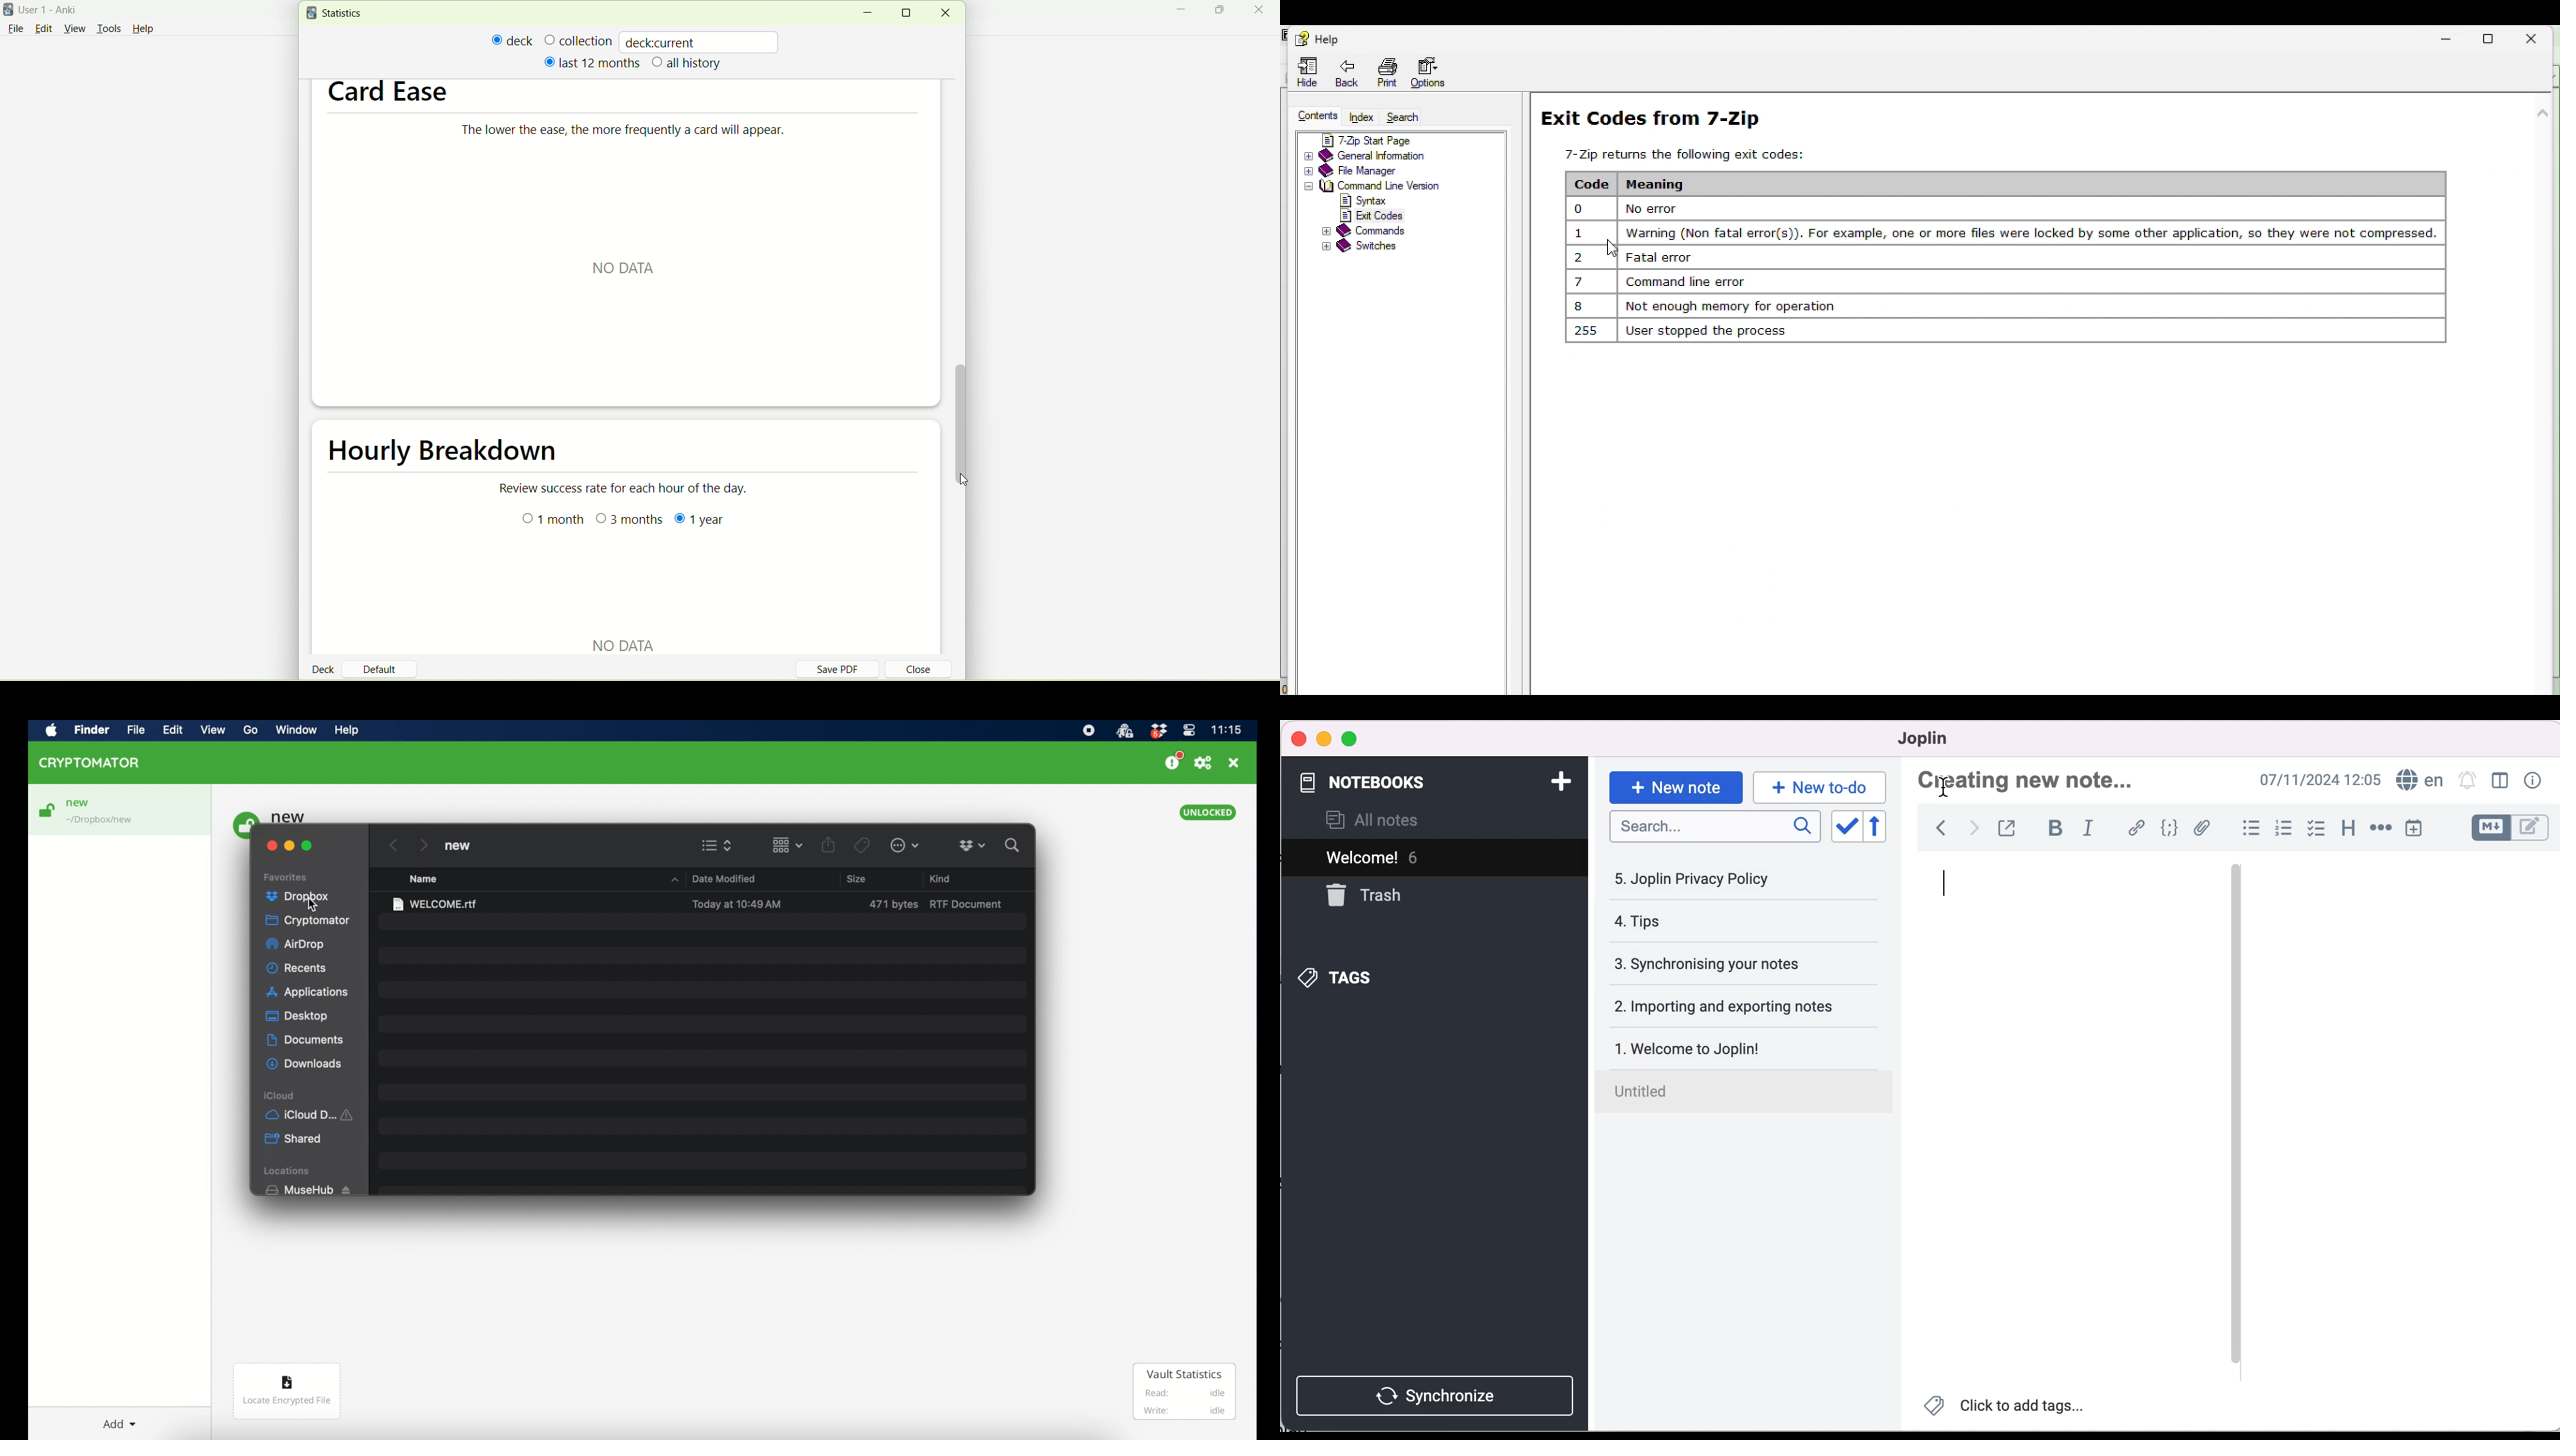 Image resolution: width=2576 pixels, height=1456 pixels. Describe the element at coordinates (1611, 249) in the screenshot. I see `Cursor` at that location.